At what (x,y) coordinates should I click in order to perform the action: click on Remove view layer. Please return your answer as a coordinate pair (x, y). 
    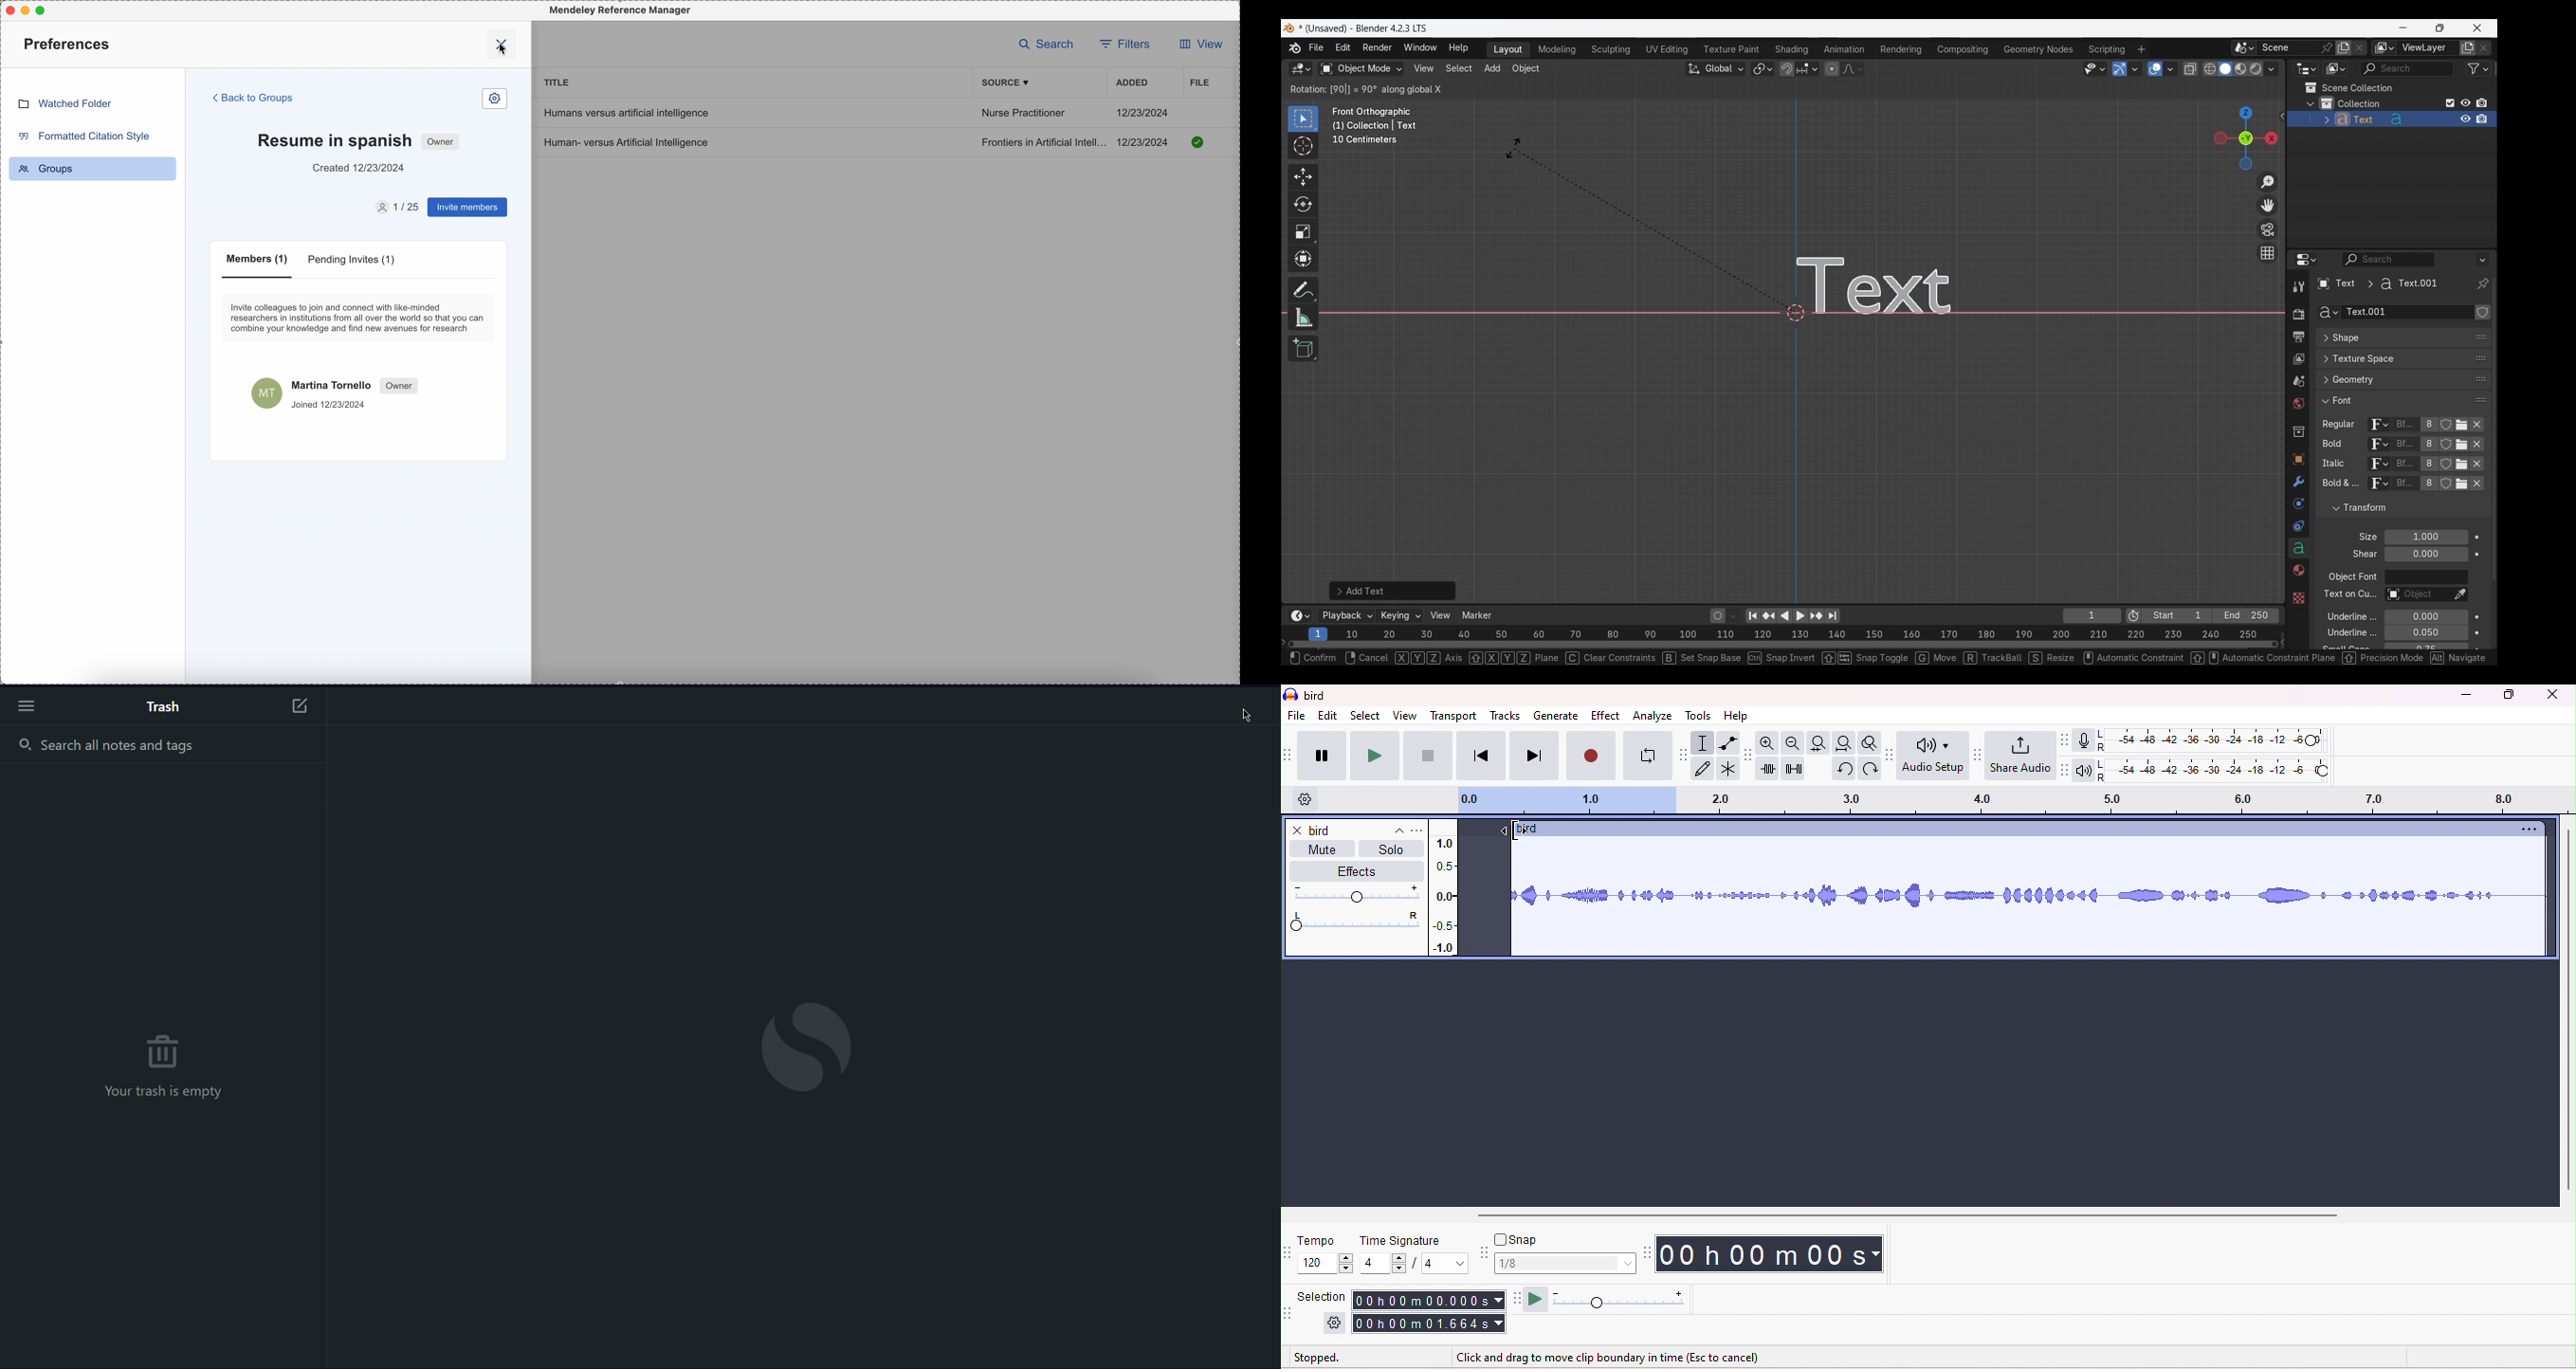
    Looking at the image, I should click on (2485, 48).